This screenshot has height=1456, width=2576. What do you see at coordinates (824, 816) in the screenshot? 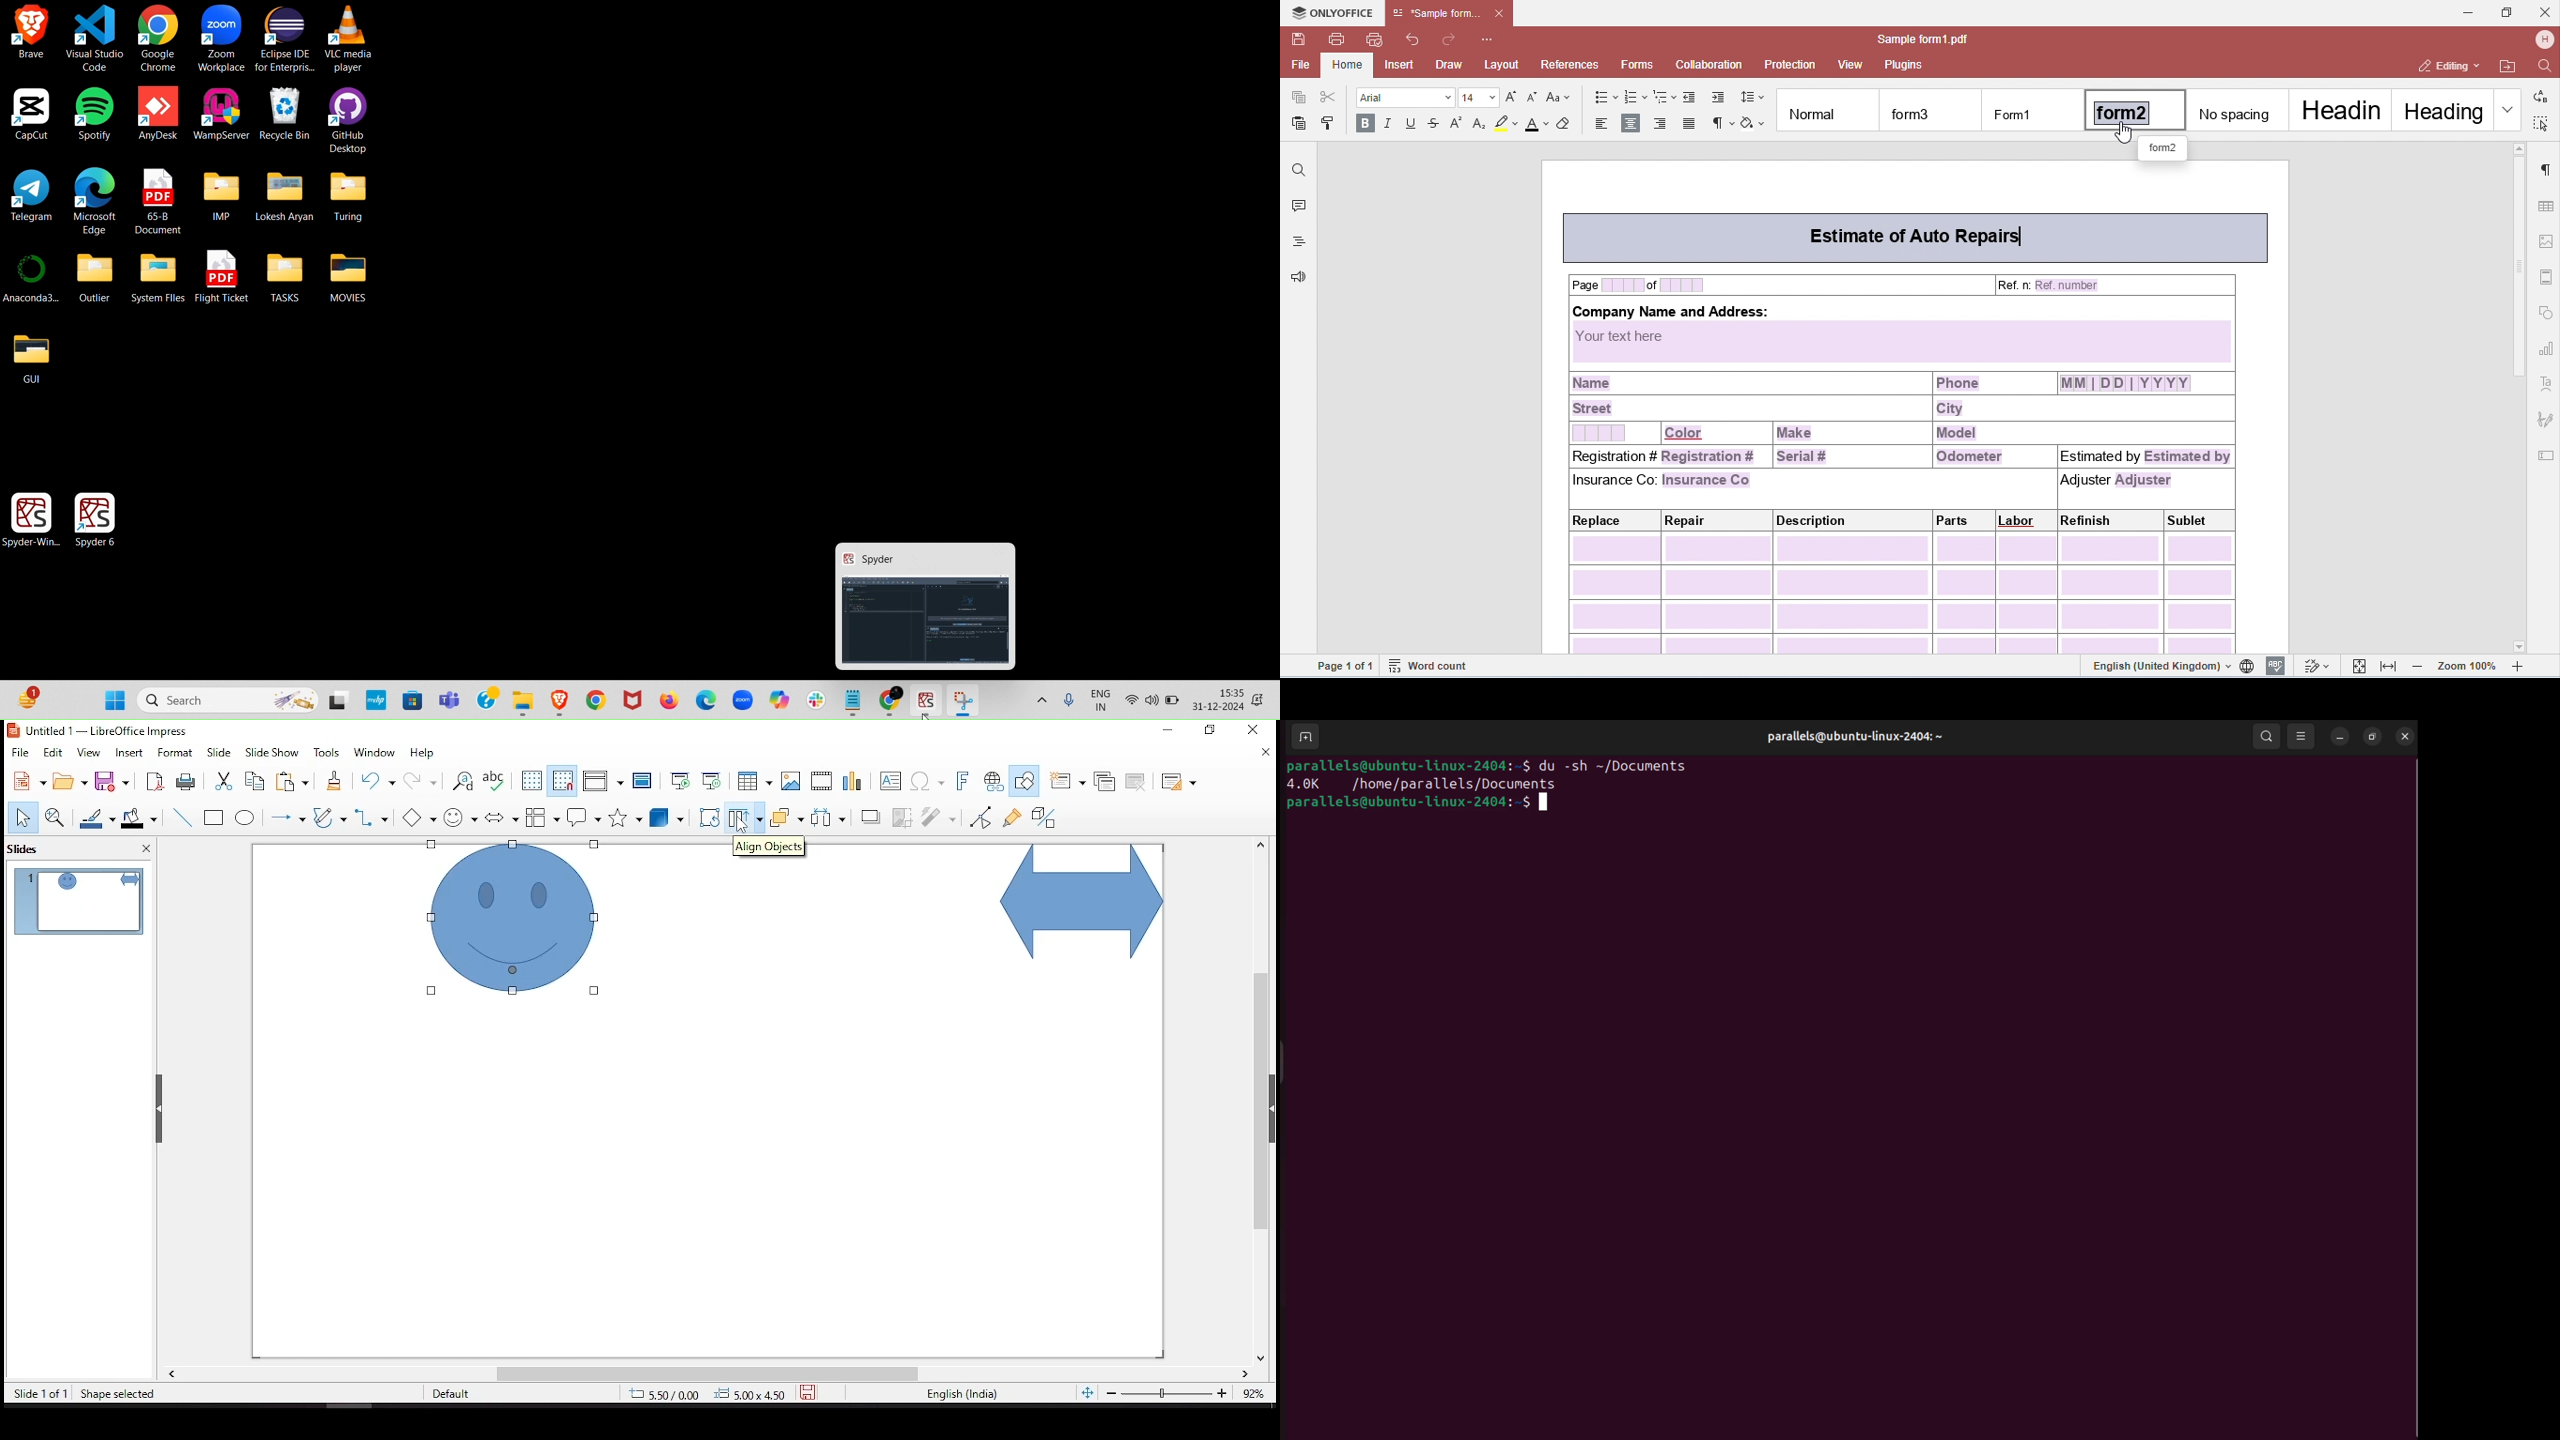
I see `distribute` at bounding box center [824, 816].